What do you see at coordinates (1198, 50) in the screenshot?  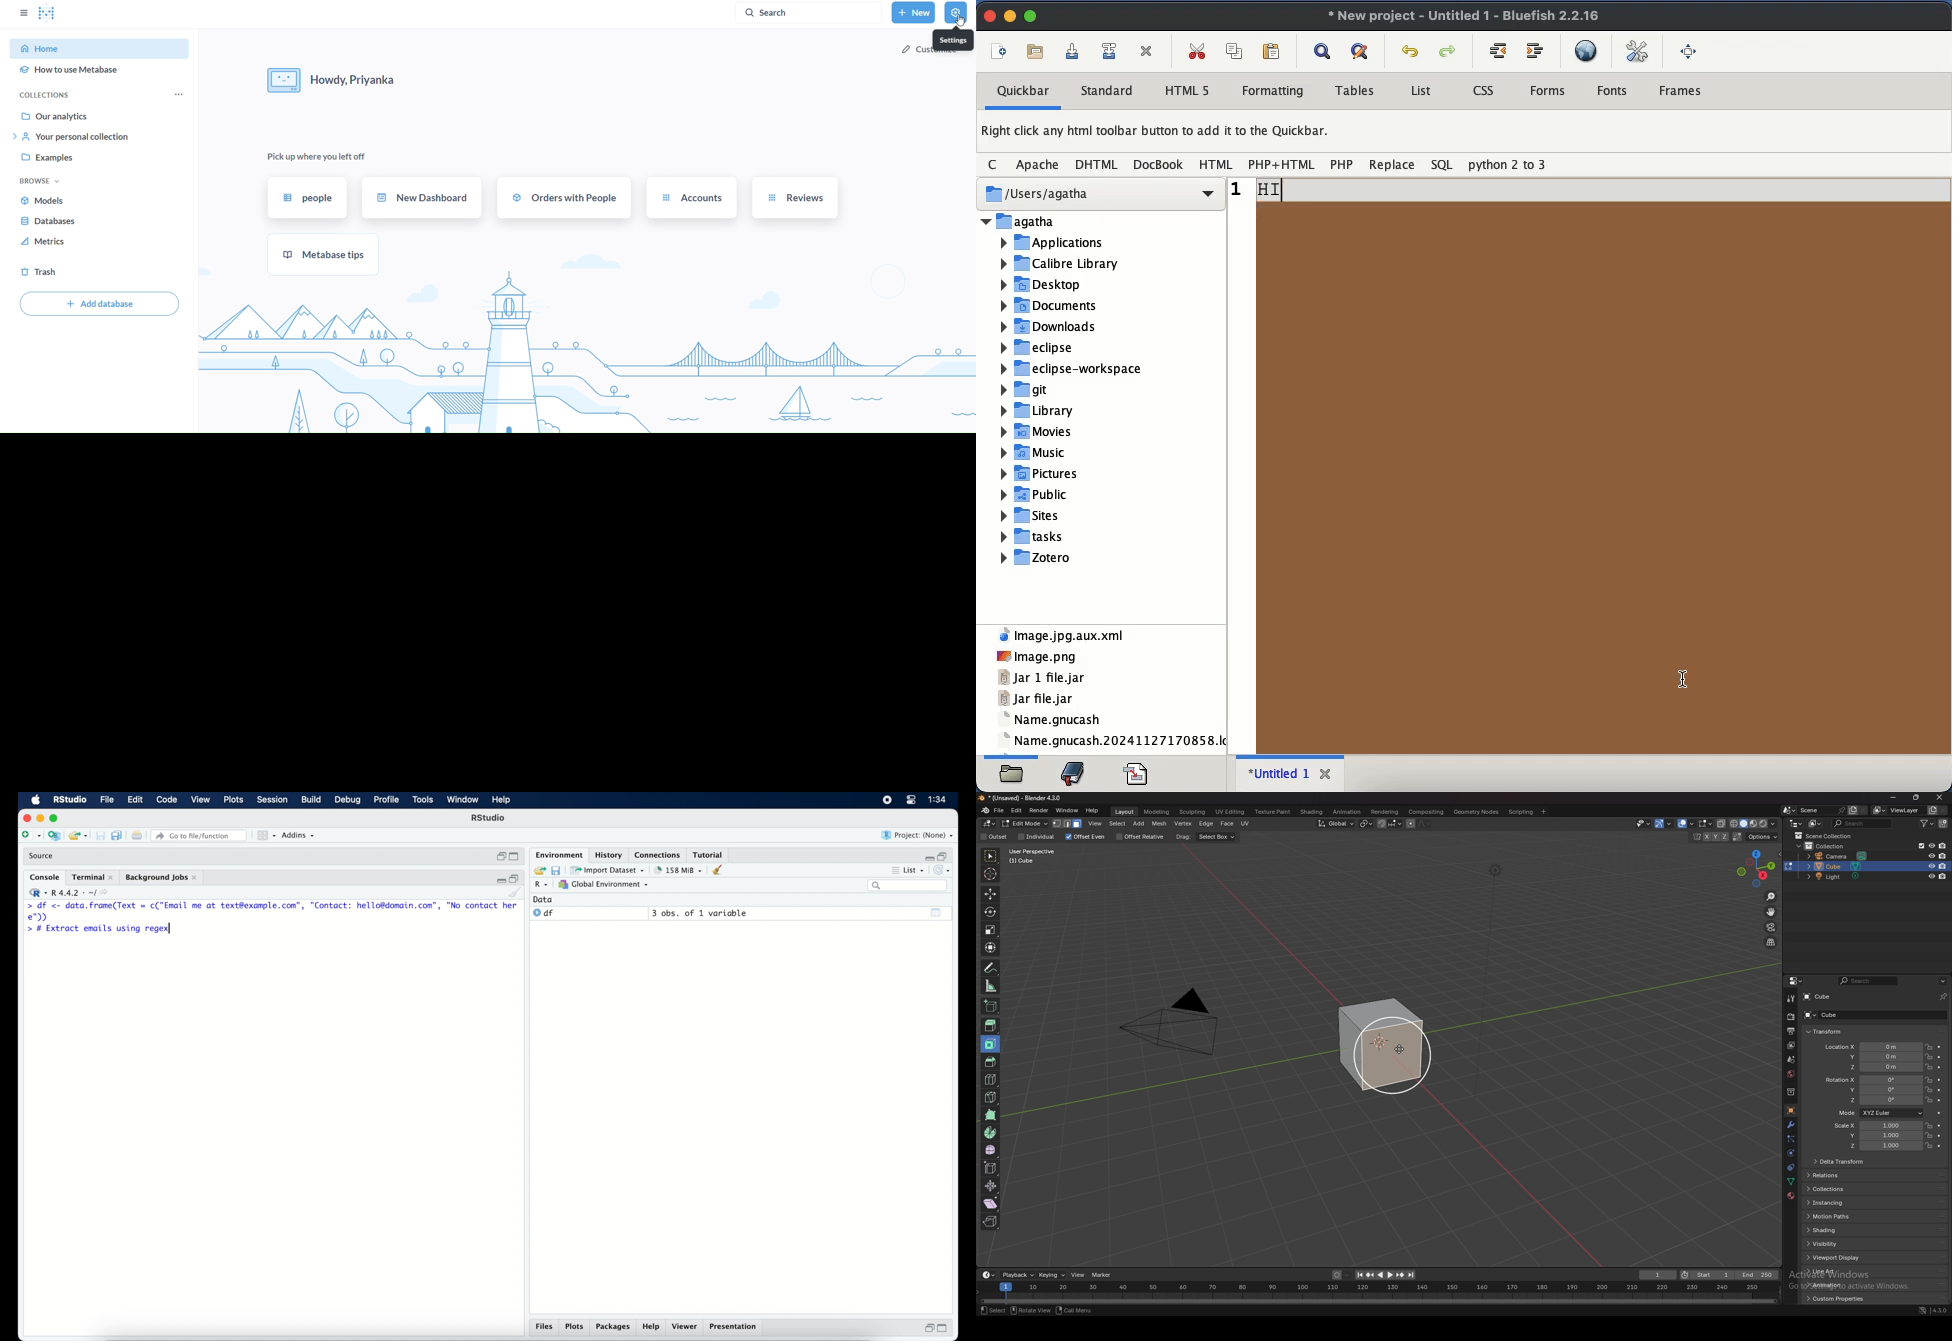 I see `cut` at bounding box center [1198, 50].